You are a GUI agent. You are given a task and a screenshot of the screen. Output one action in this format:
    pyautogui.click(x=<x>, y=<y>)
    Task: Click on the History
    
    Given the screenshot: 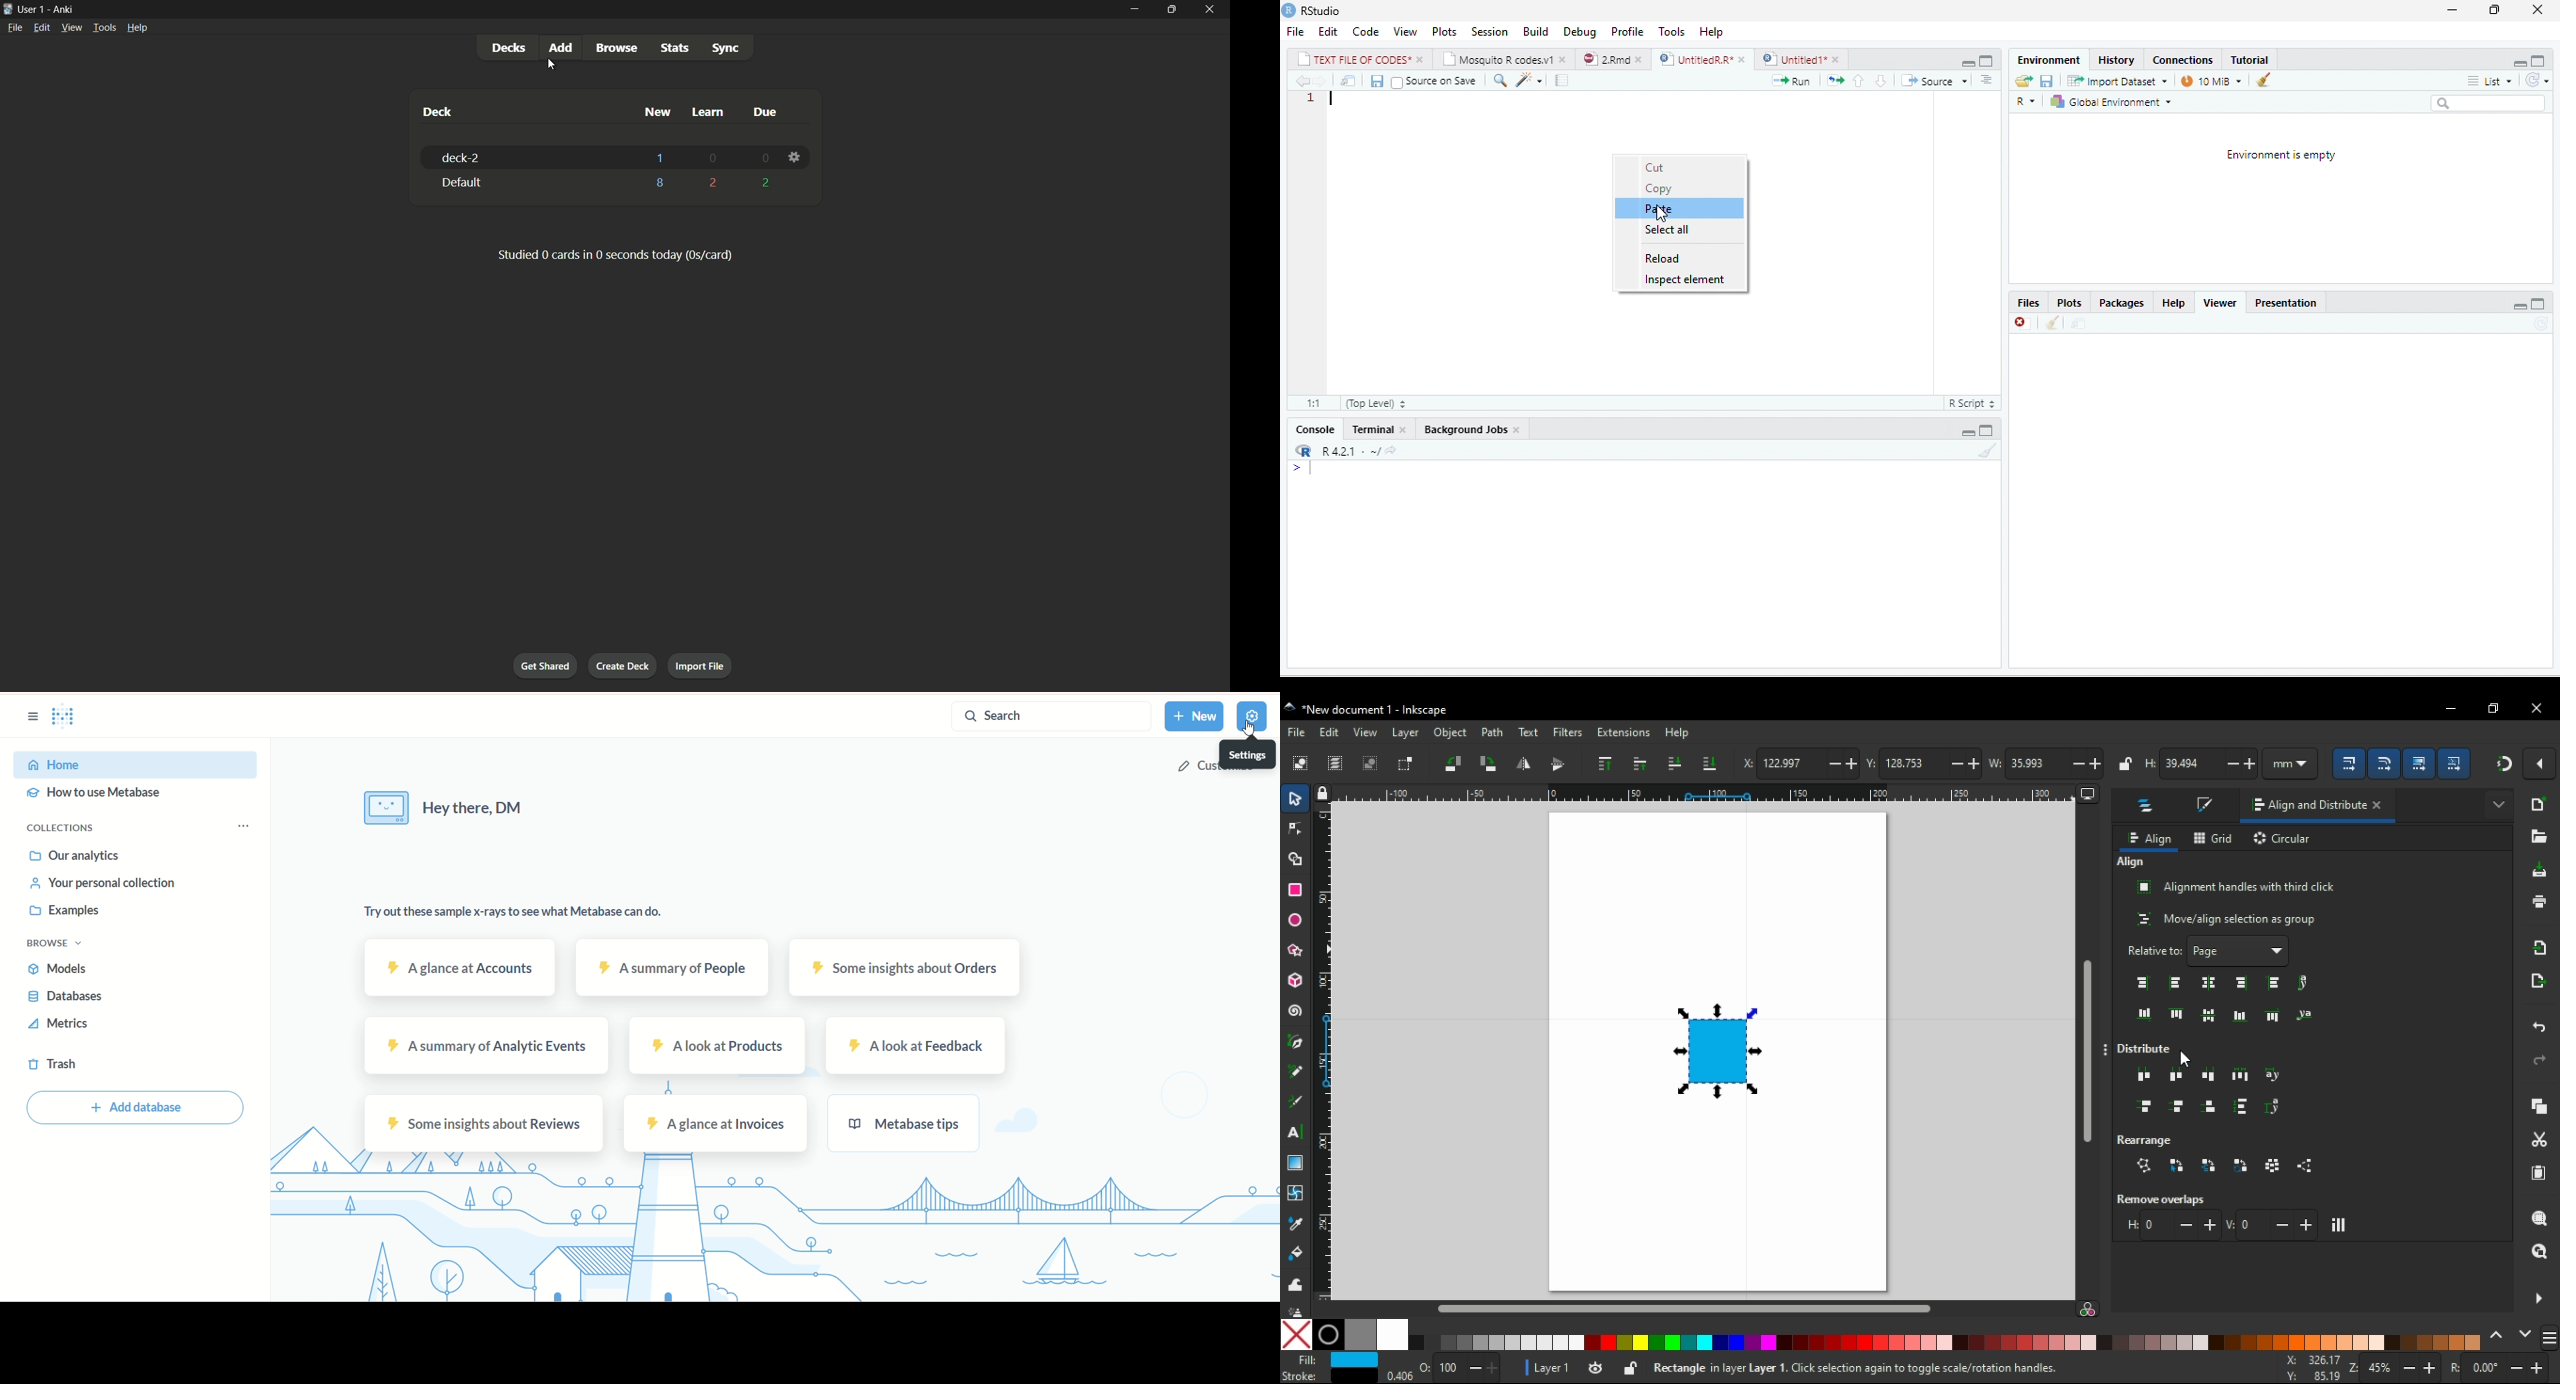 What is the action you would take?
    pyautogui.click(x=2116, y=59)
    